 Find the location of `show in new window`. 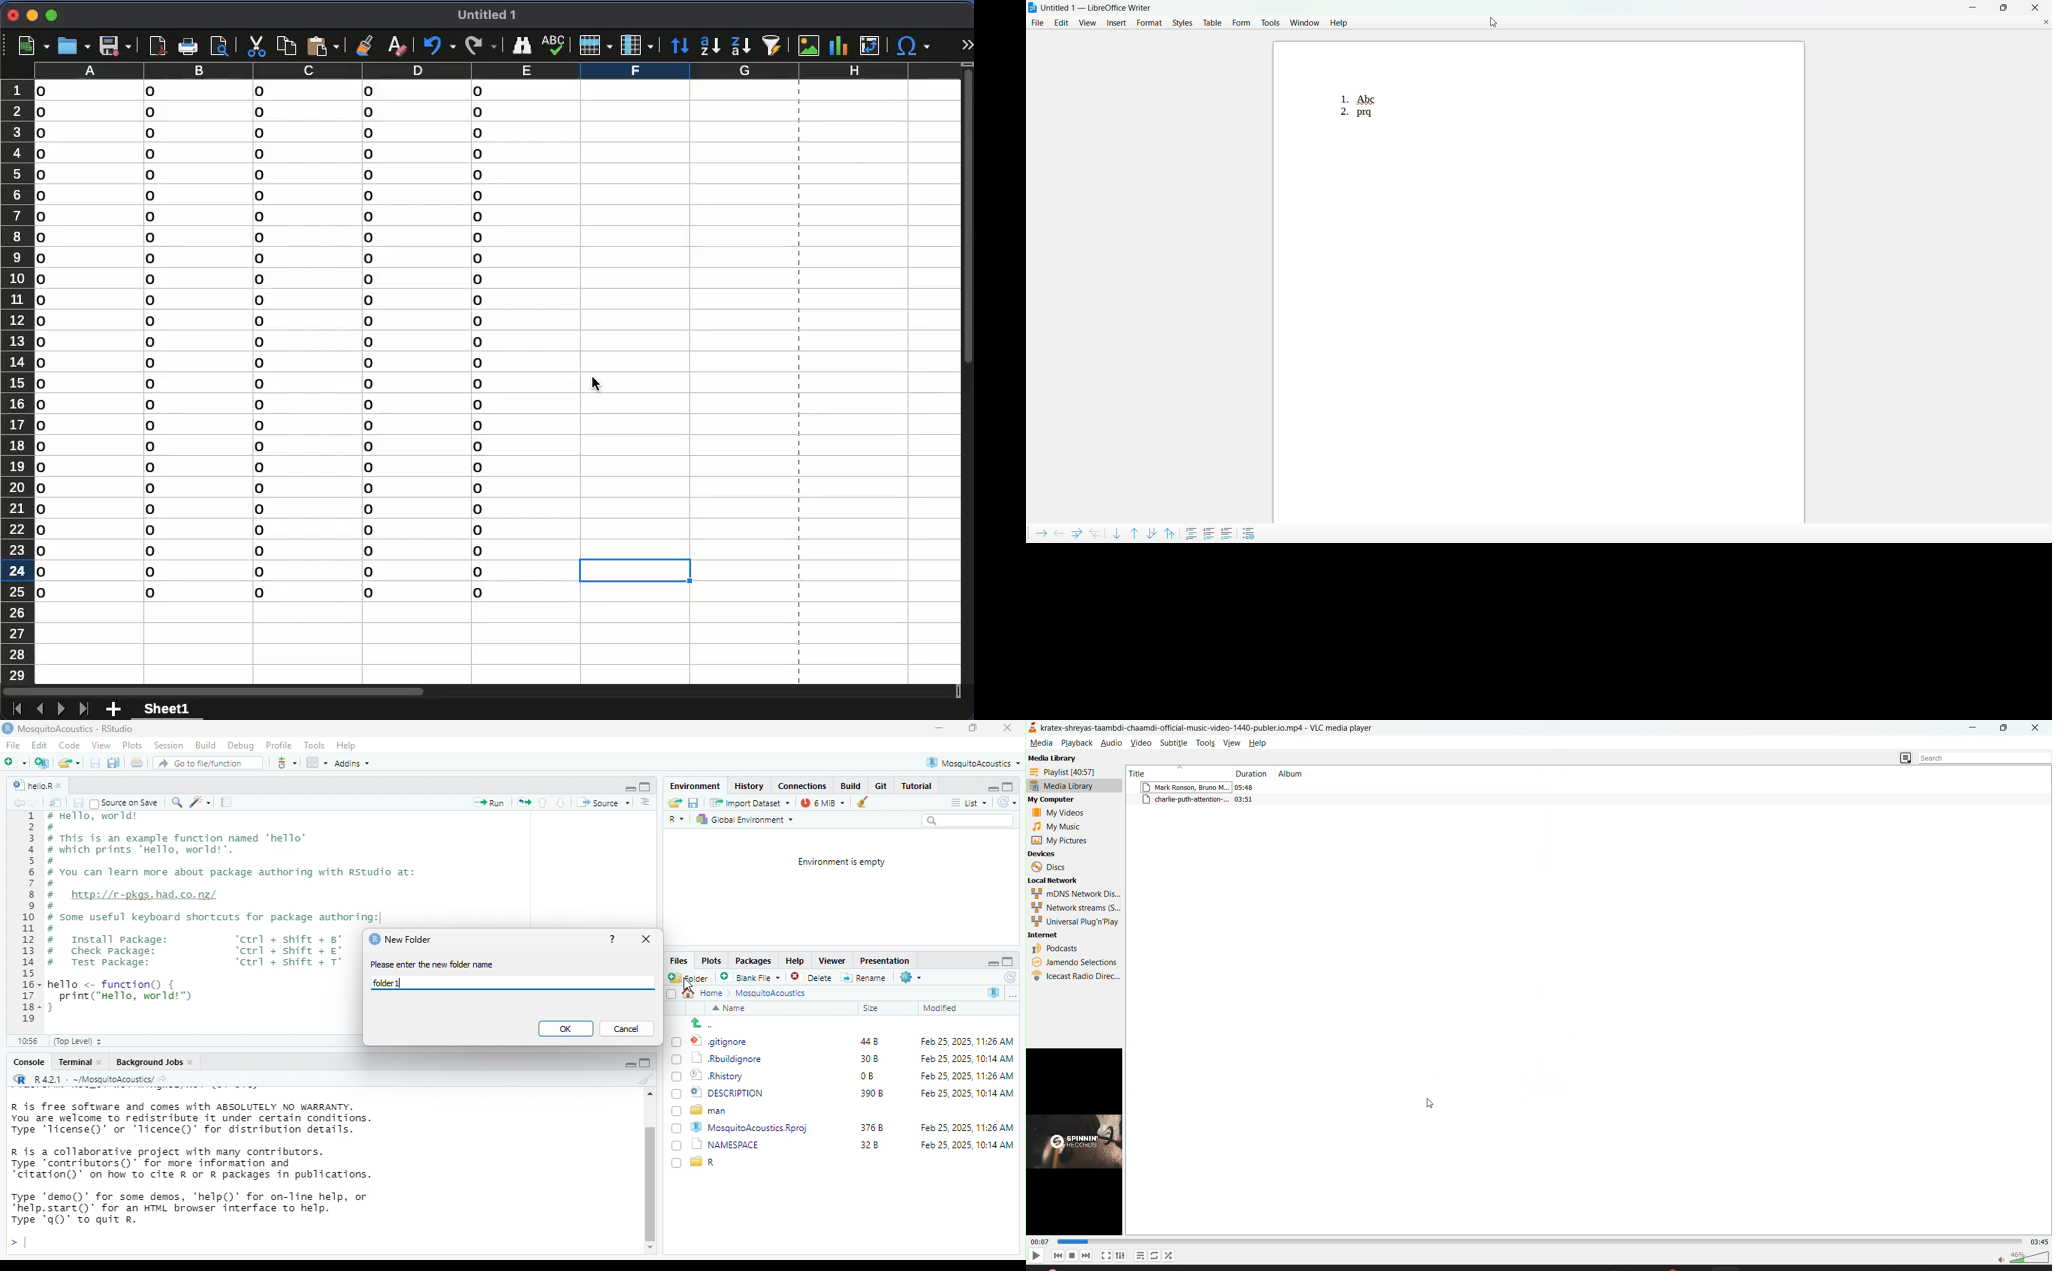

show in new window is located at coordinates (58, 803).